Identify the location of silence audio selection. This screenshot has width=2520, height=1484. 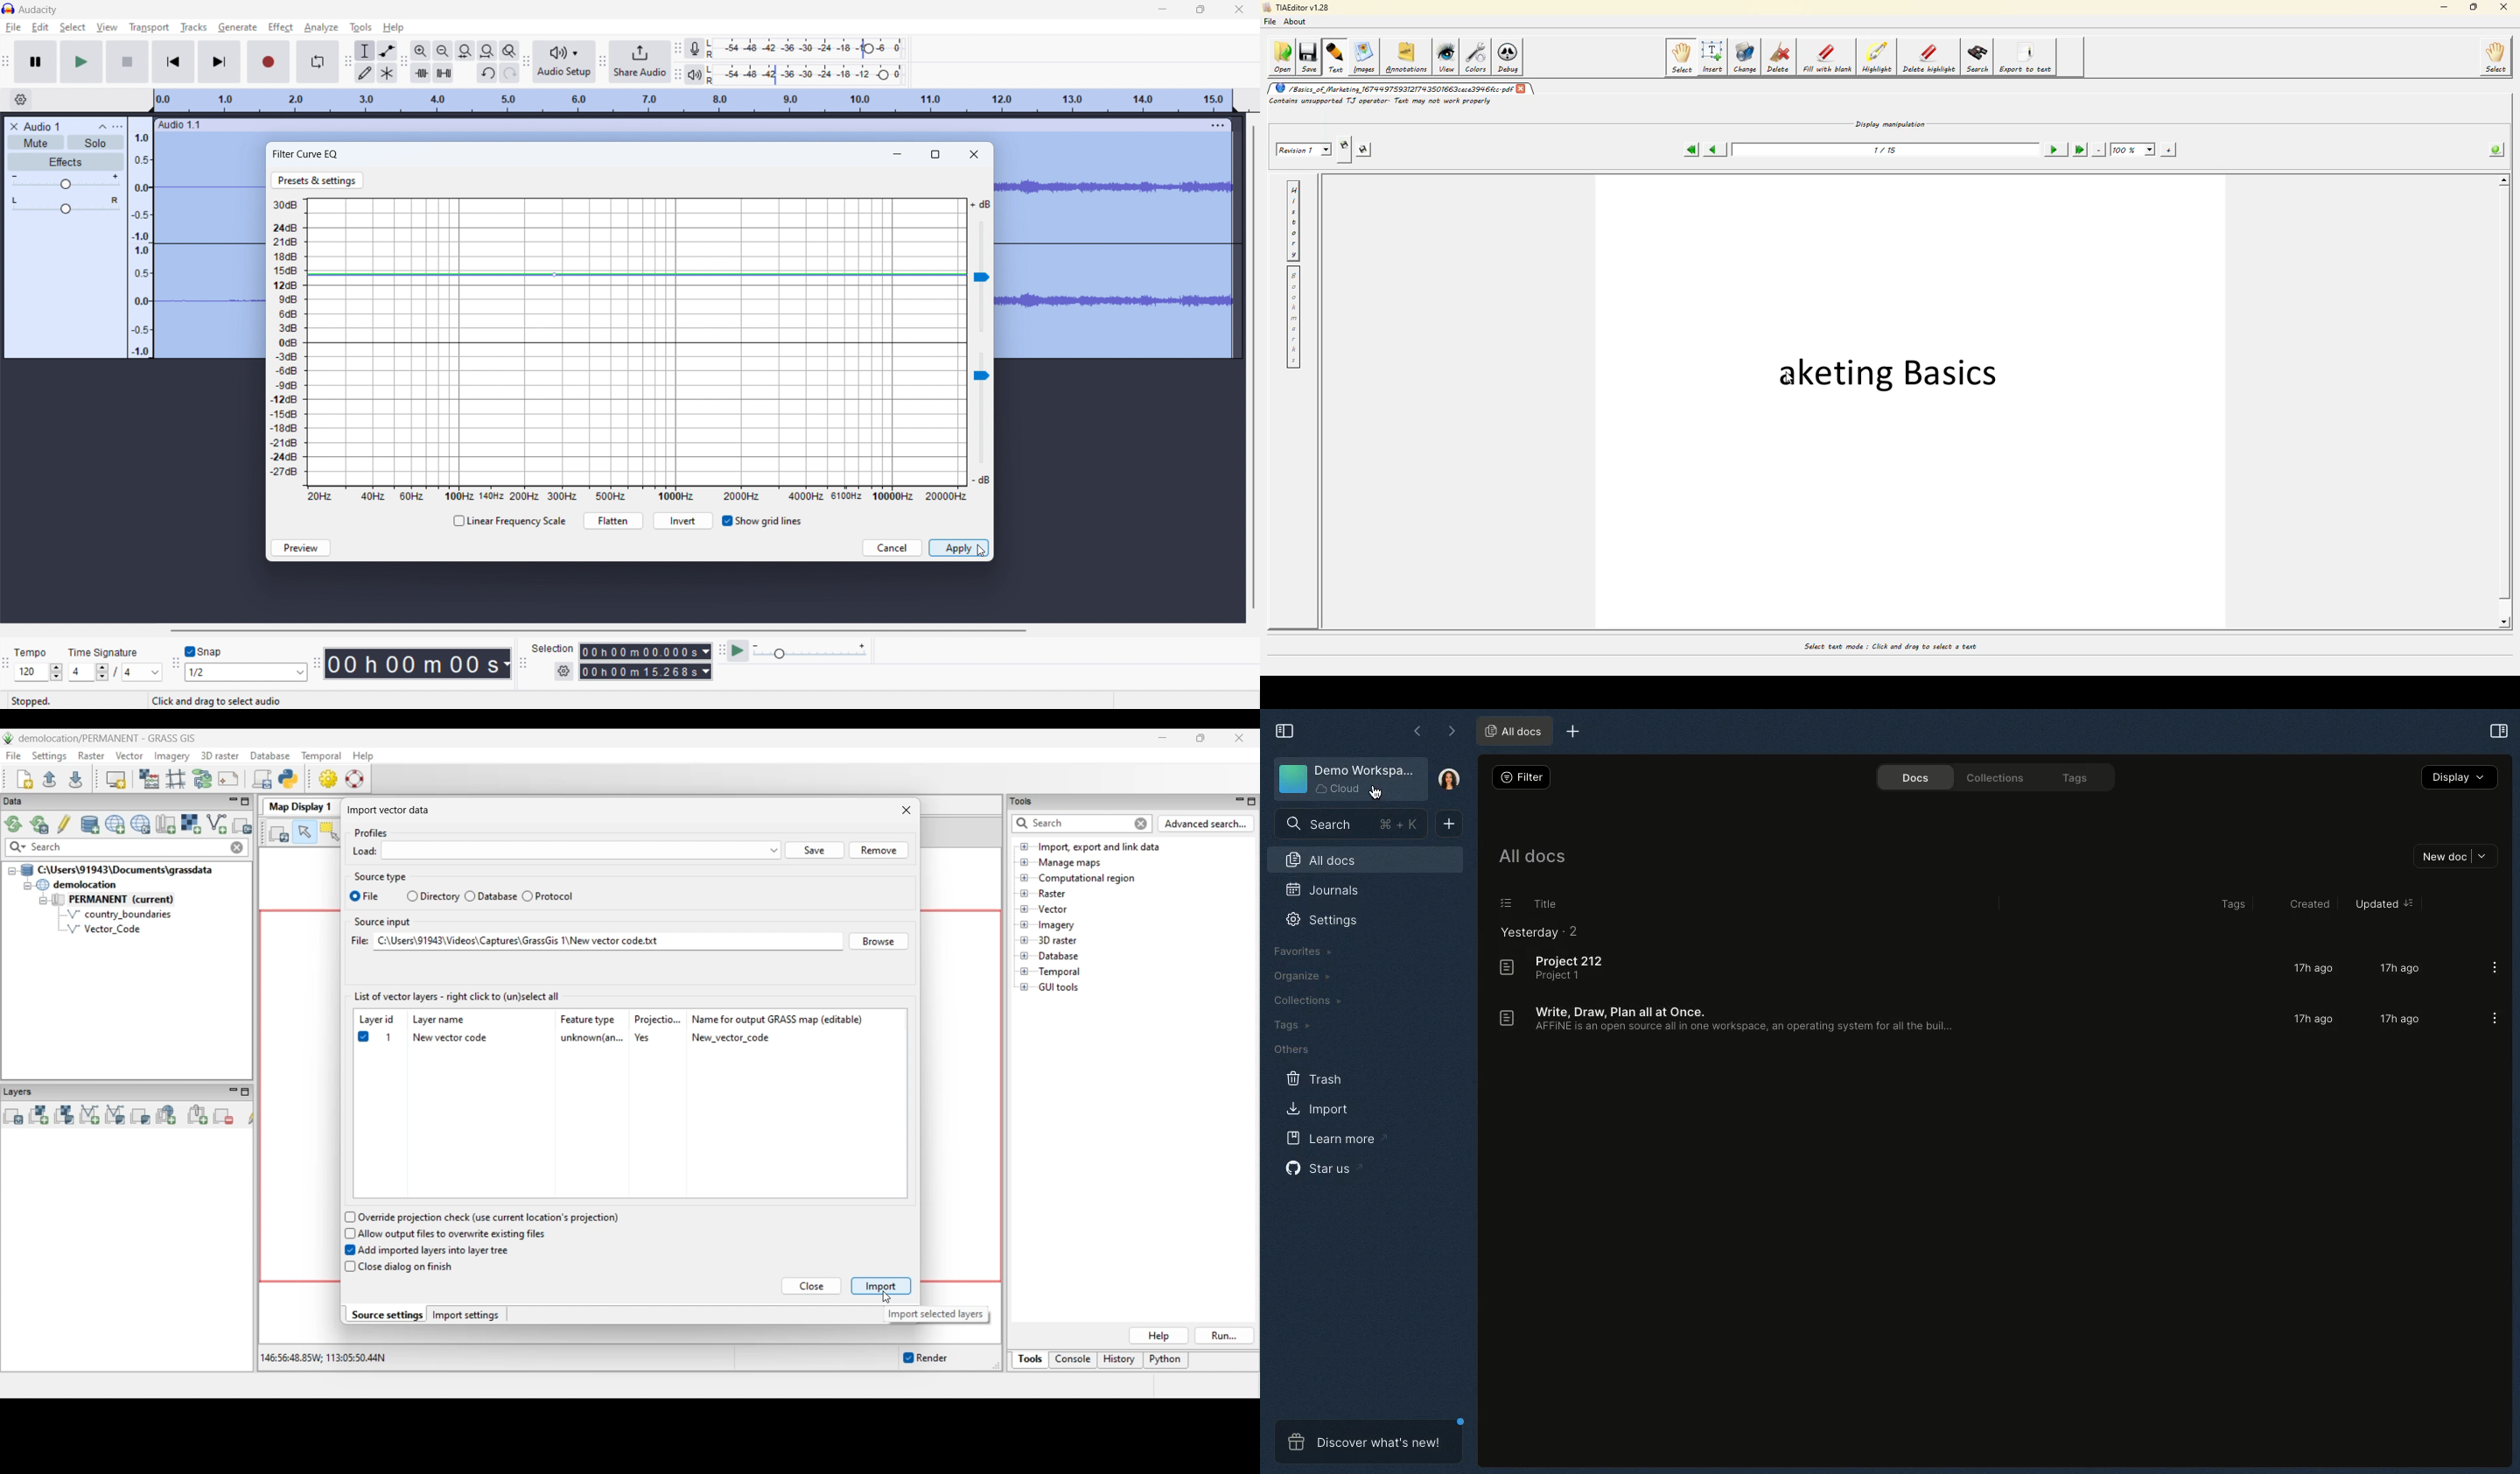
(444, 73).